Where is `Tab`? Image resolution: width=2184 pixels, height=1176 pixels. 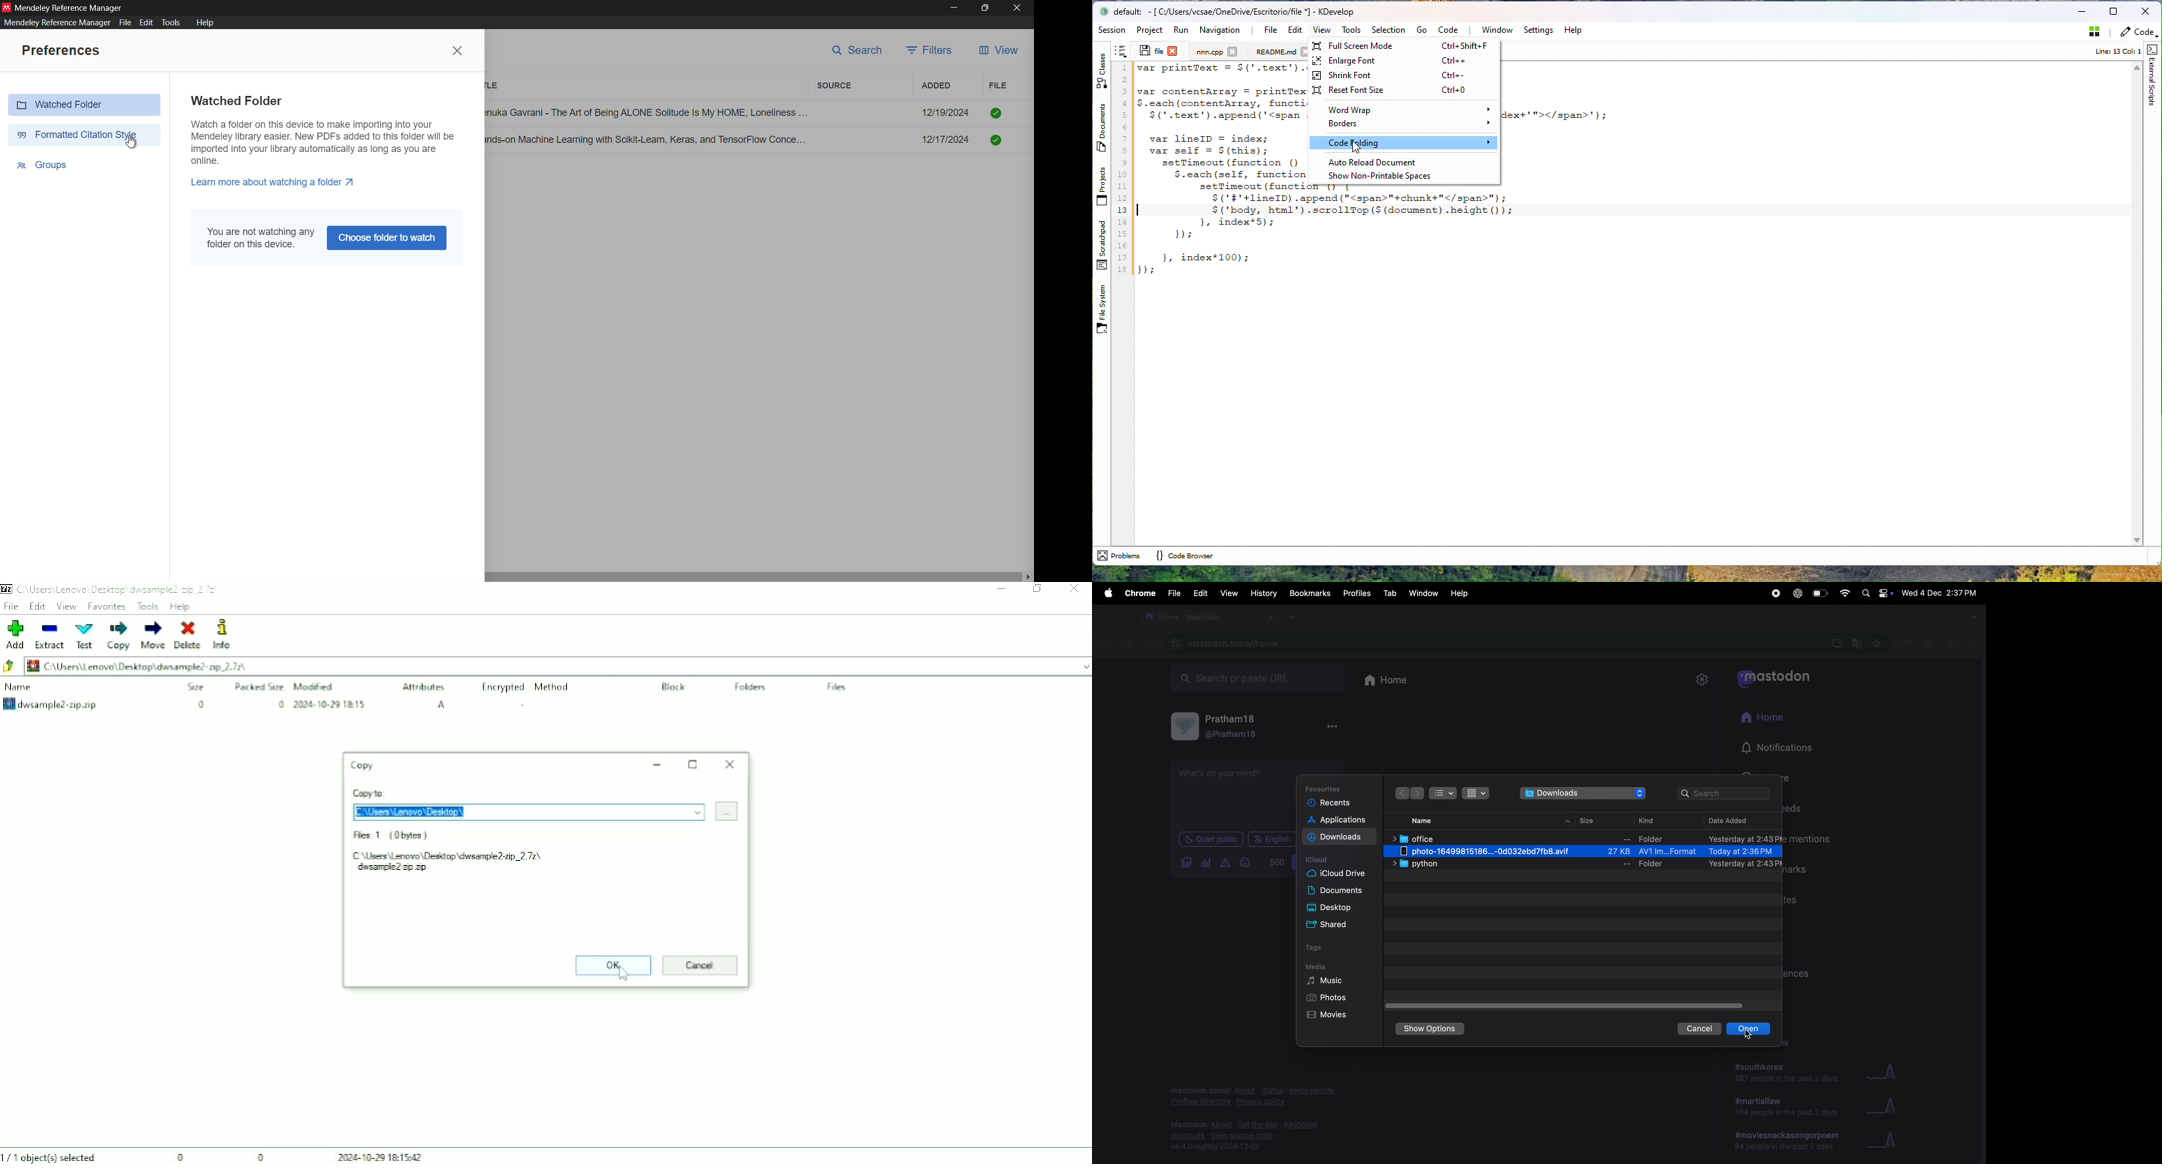
Tab is located at coordinates (1392, 592).